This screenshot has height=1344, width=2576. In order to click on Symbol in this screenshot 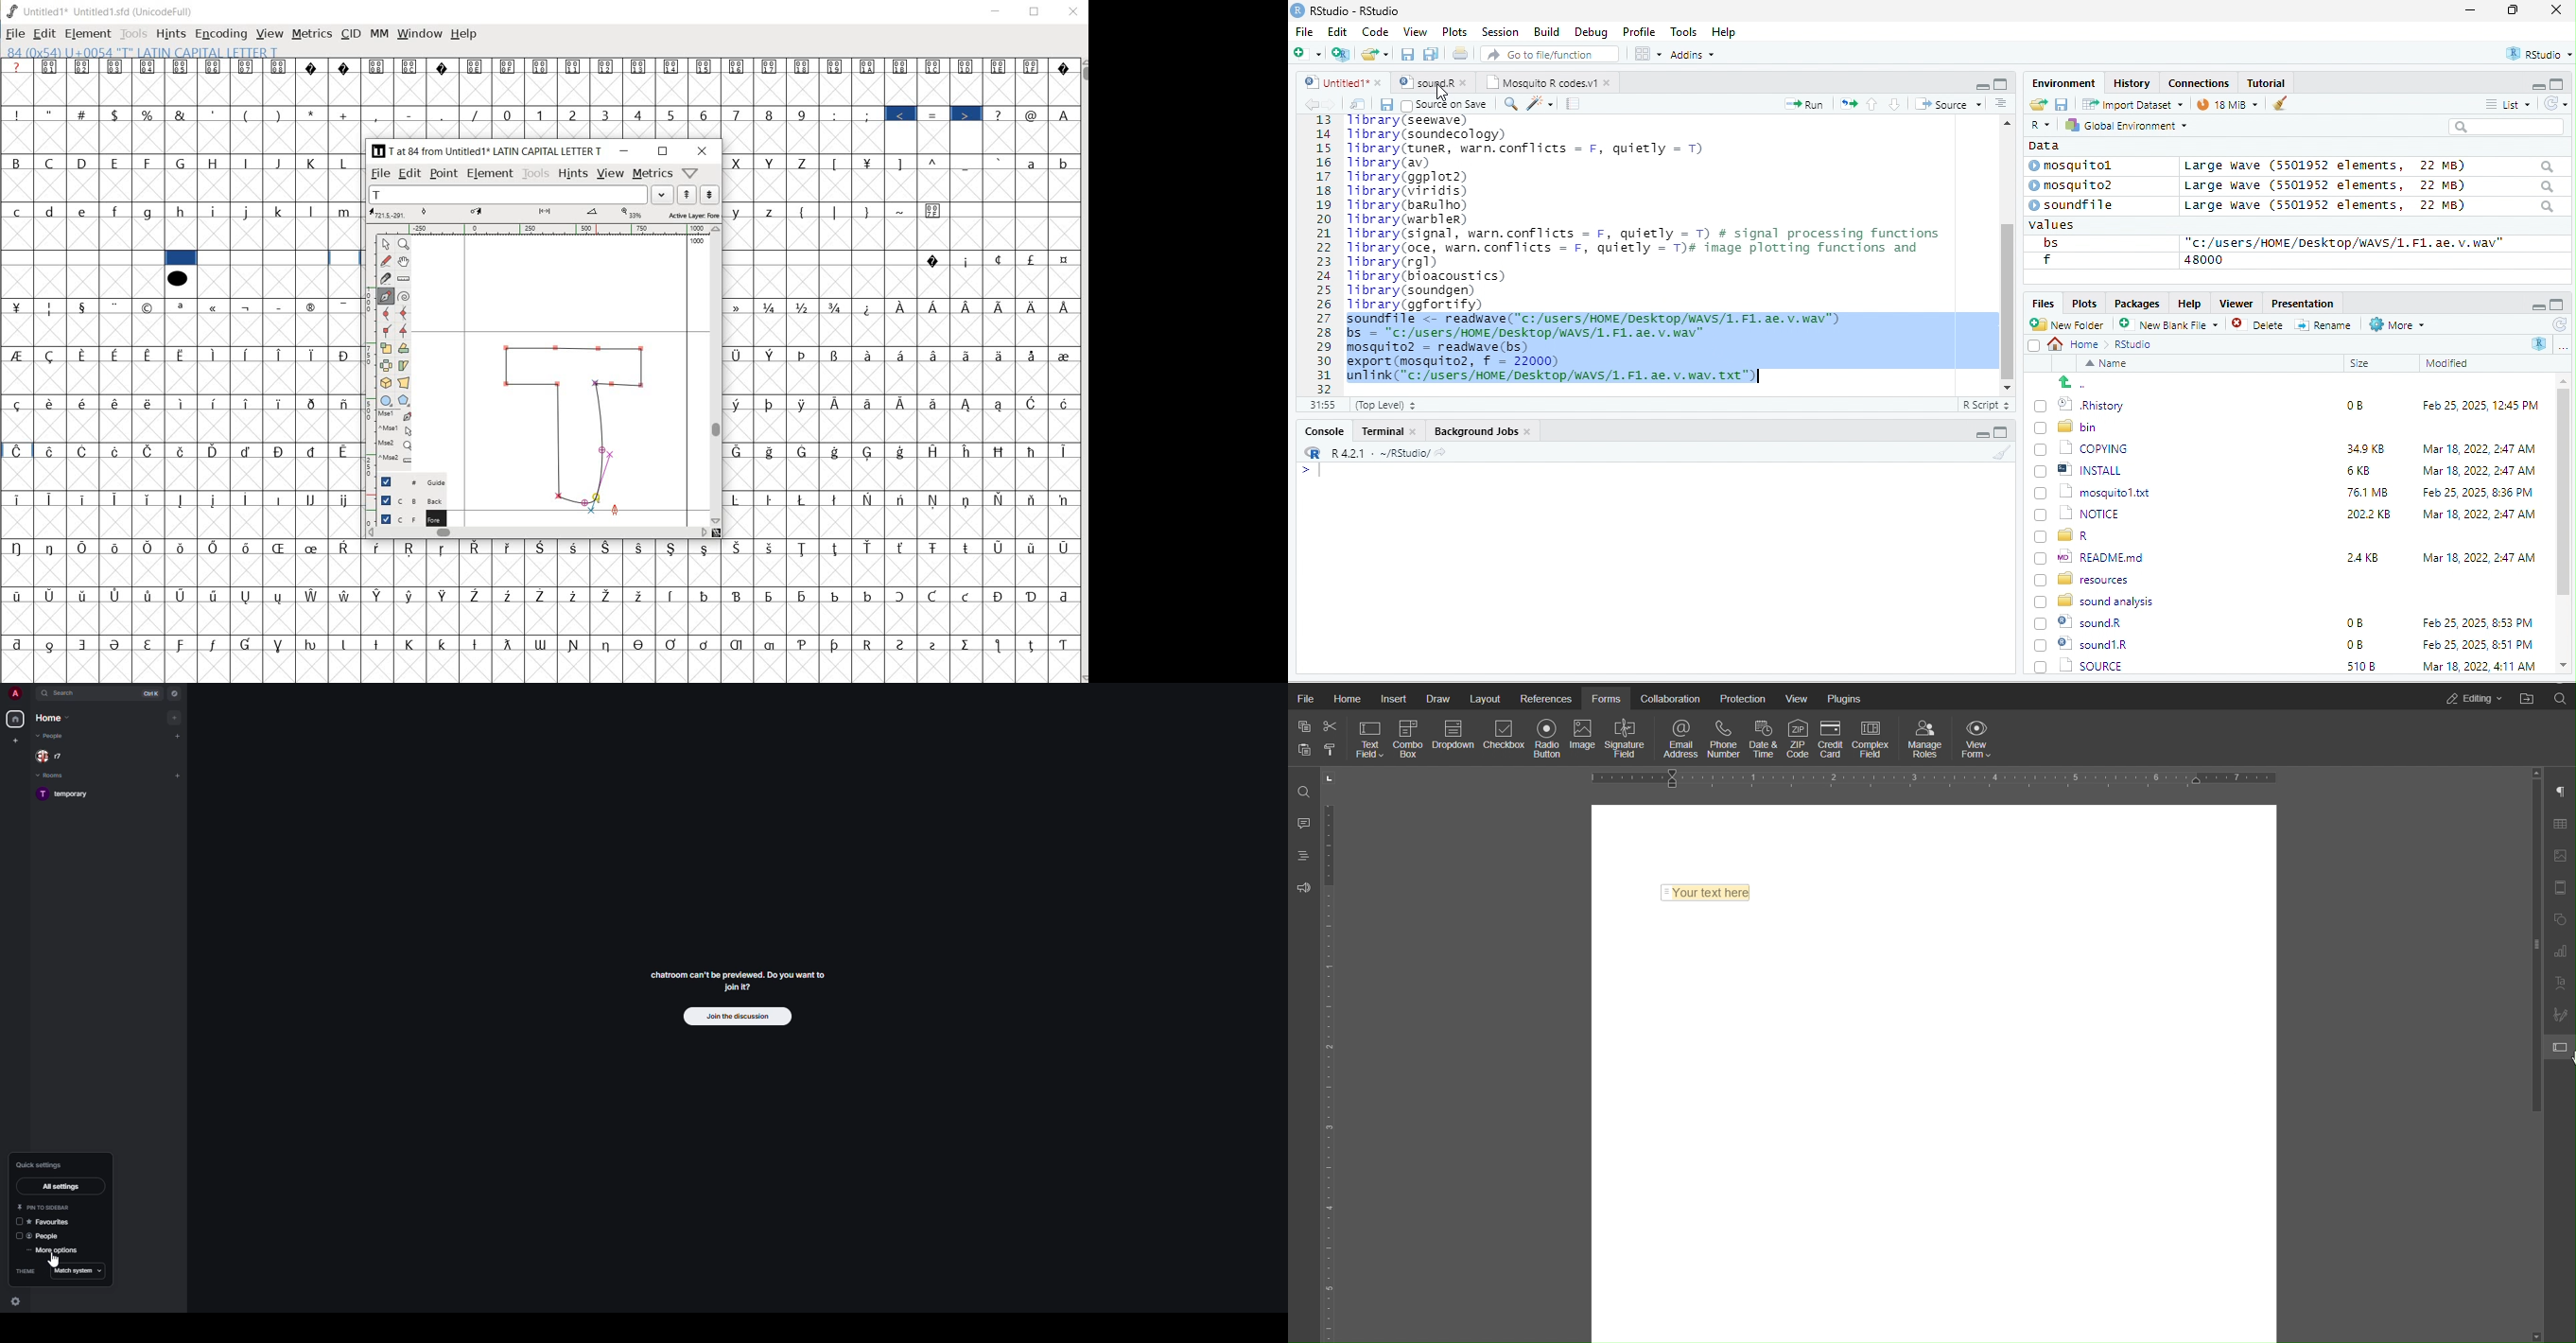, I will do `click(183, 549)`.